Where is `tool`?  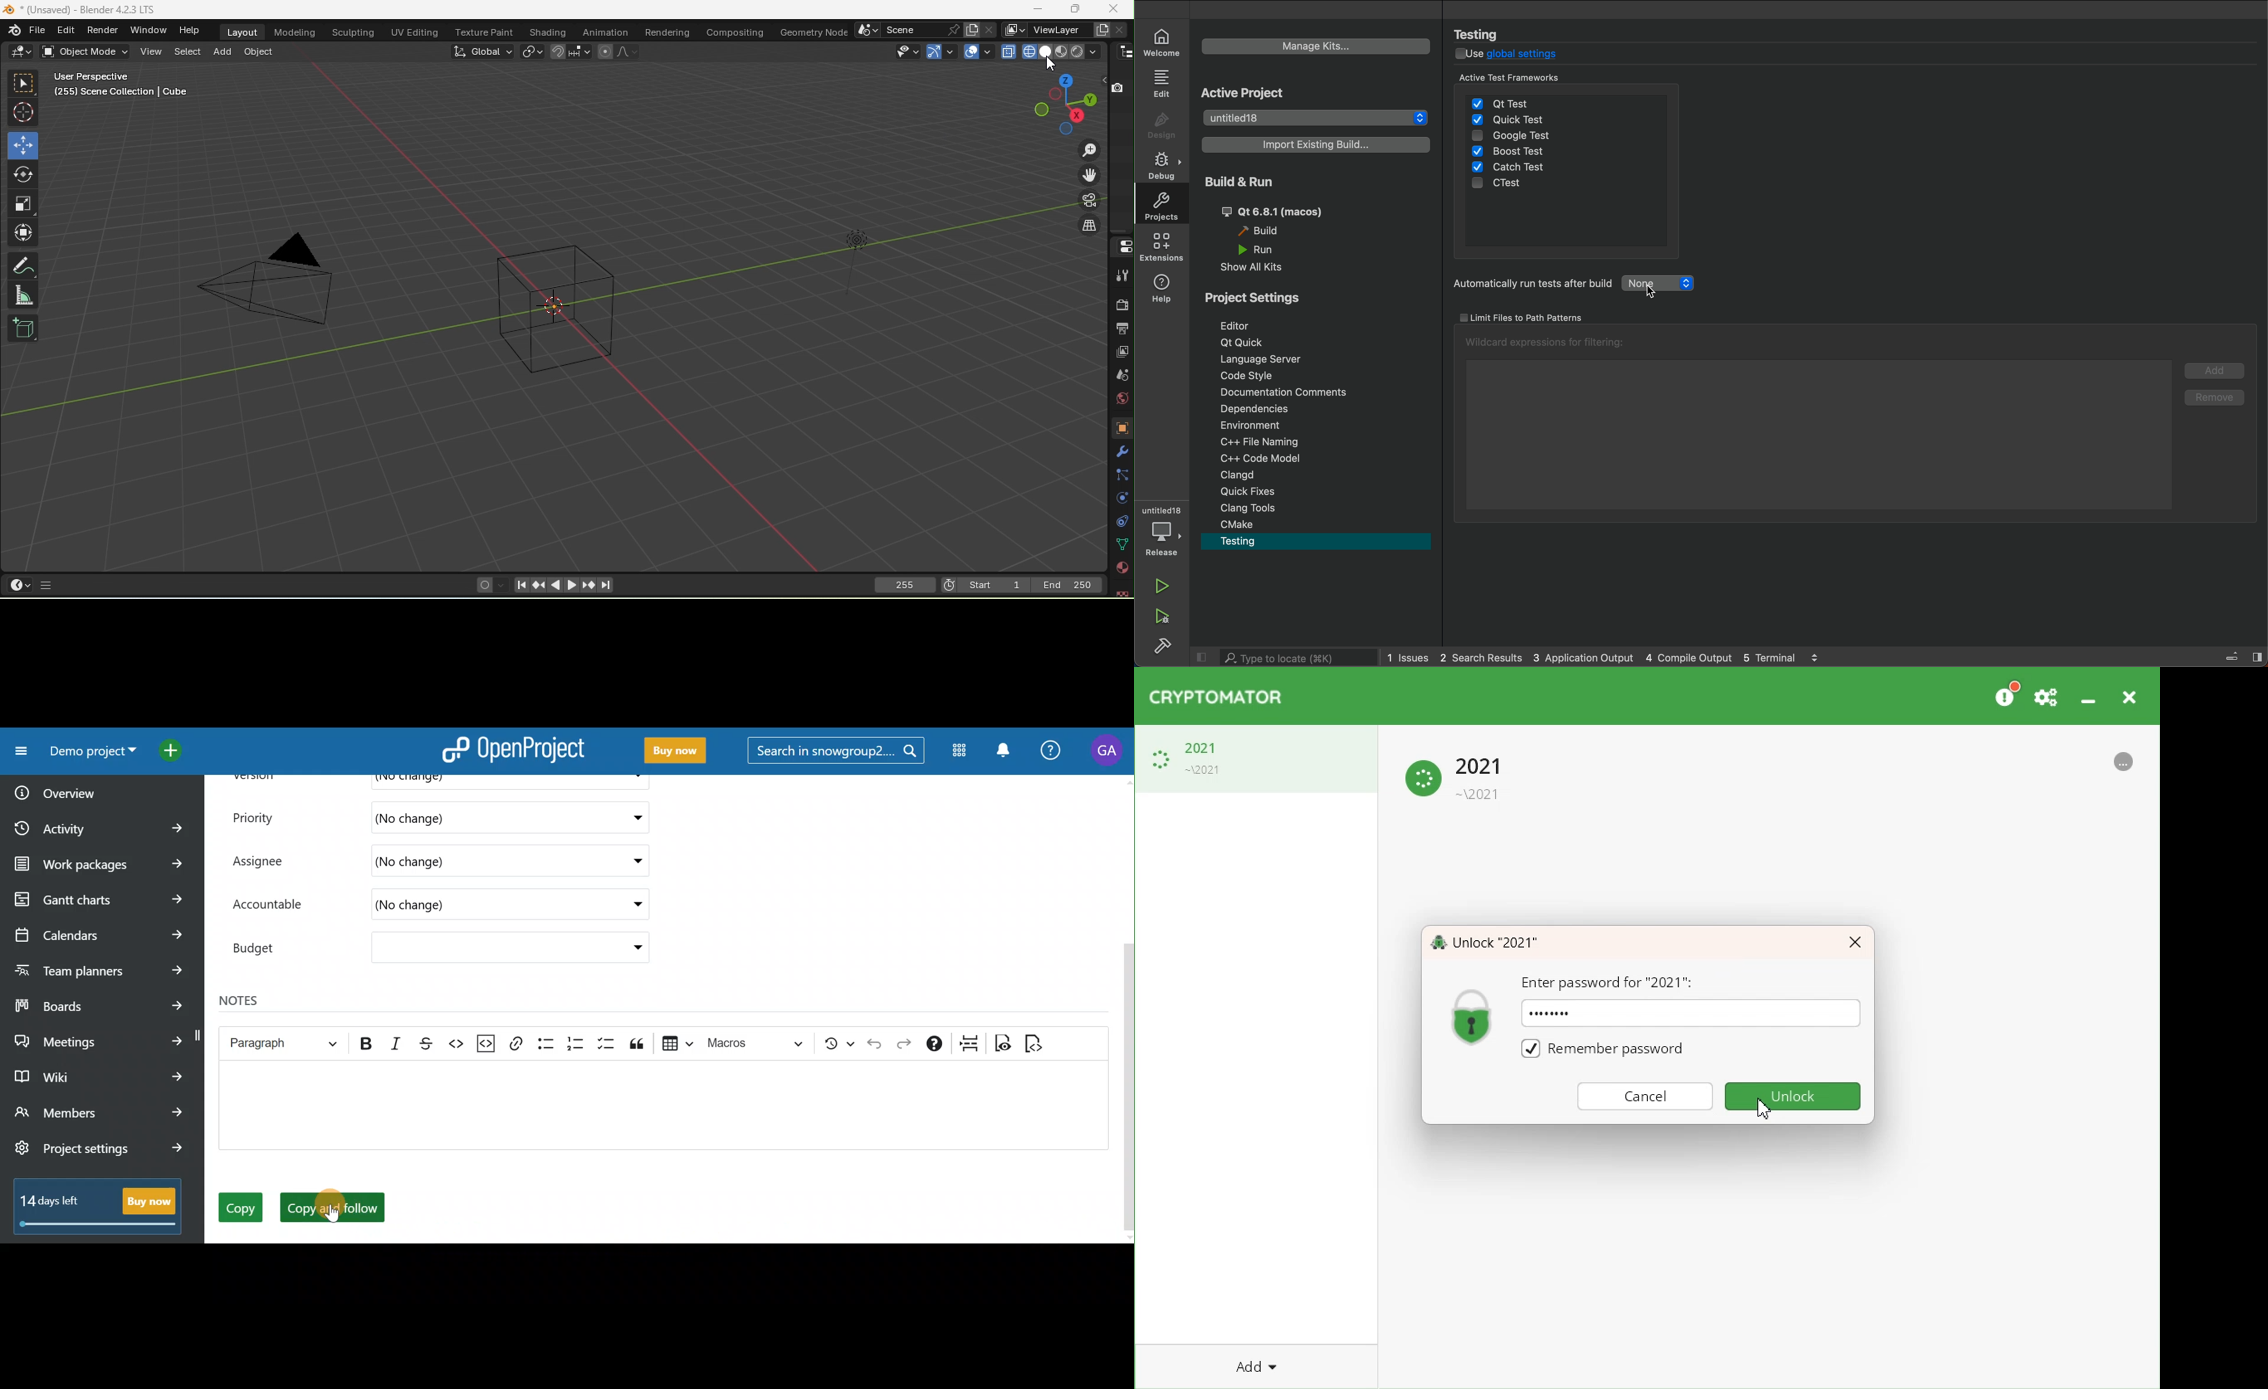 tool is located at coordinates (1121, 277).